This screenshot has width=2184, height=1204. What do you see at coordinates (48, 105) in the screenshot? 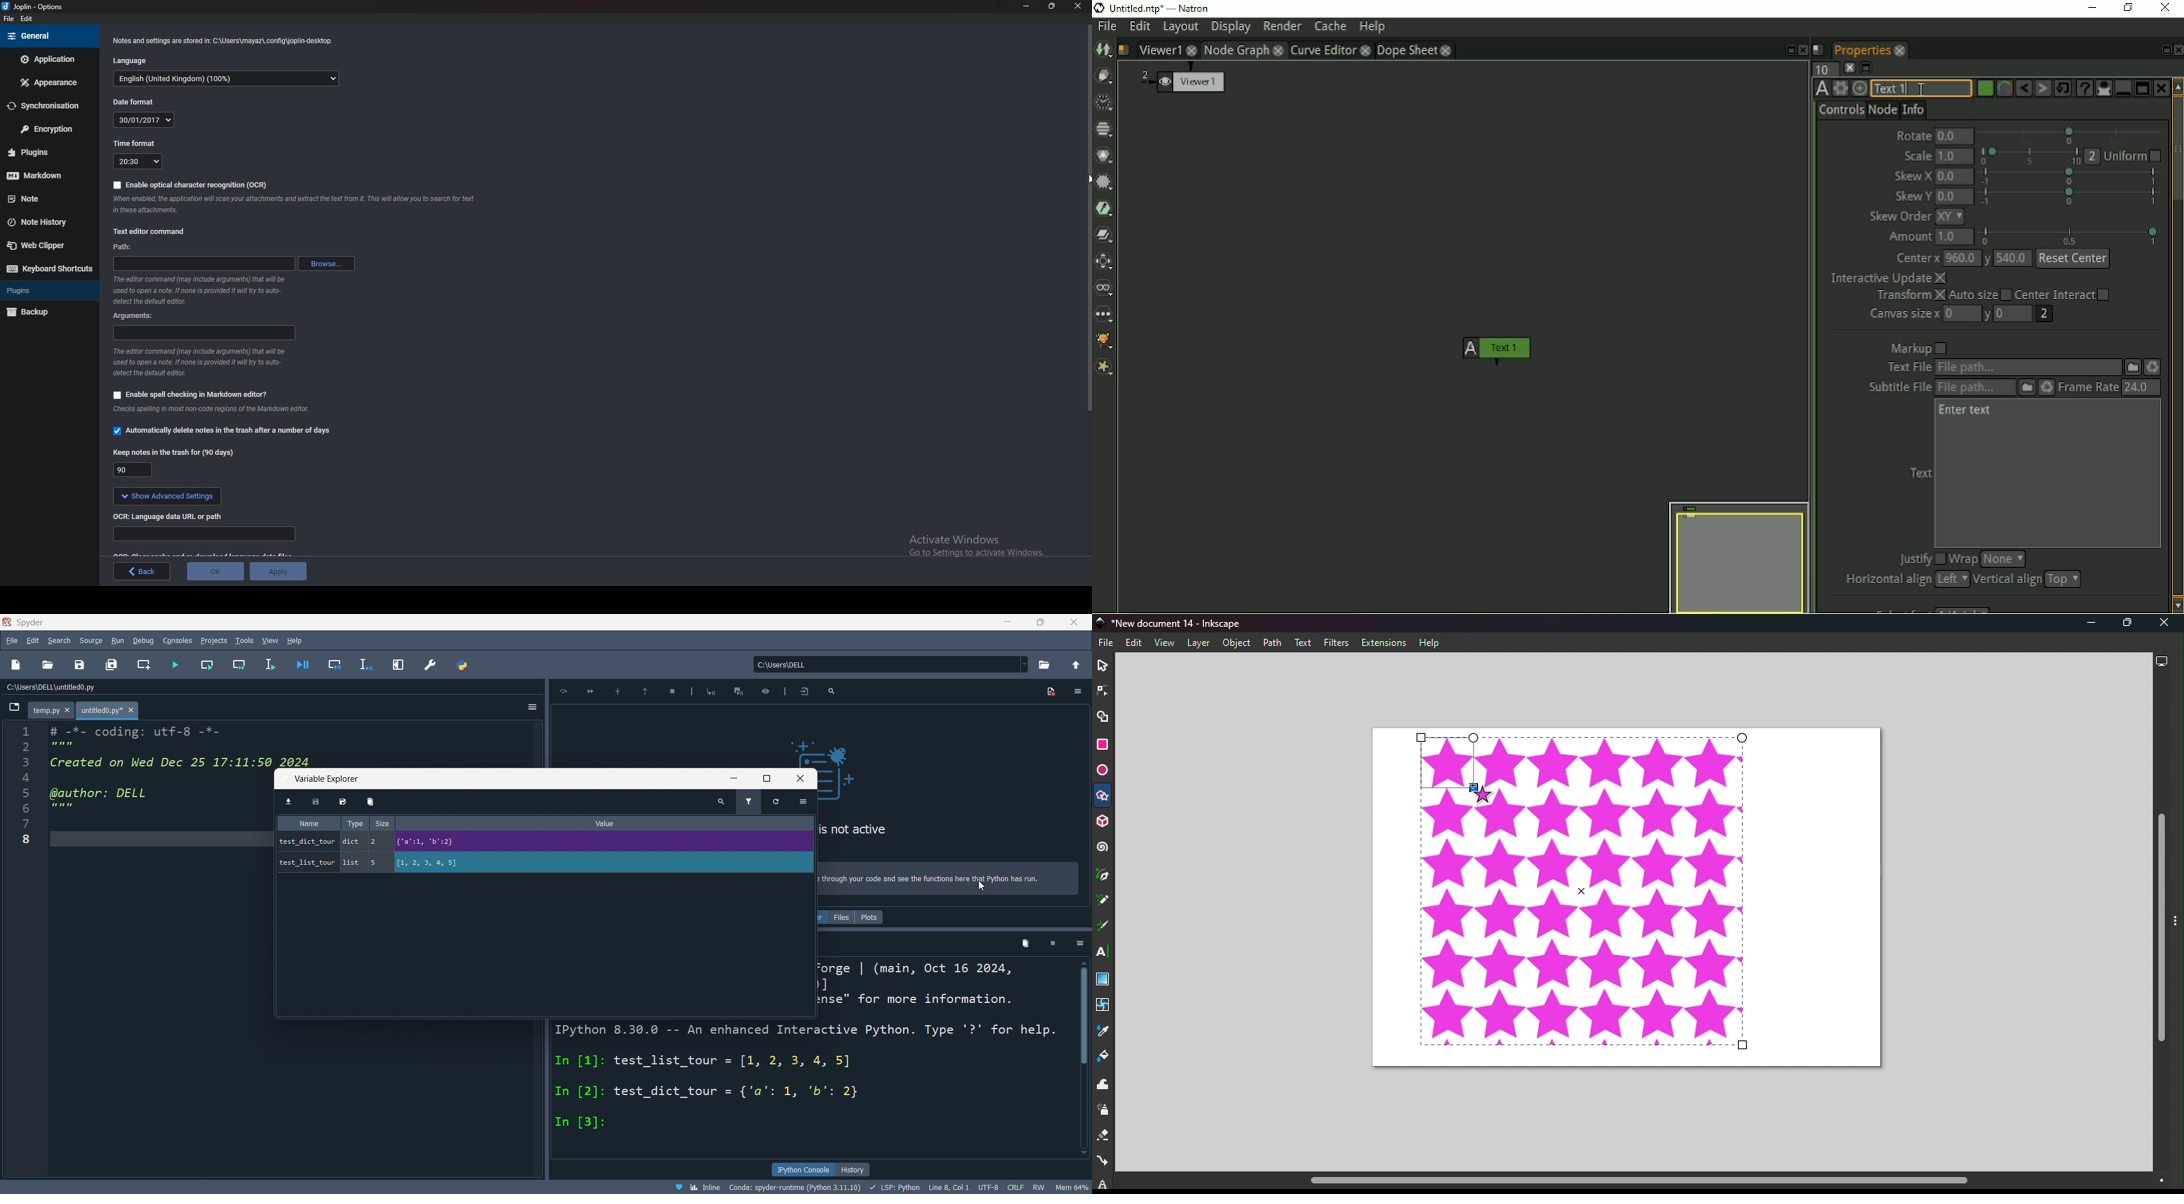
I see `Synchronization` at bounding box center [48, 105].